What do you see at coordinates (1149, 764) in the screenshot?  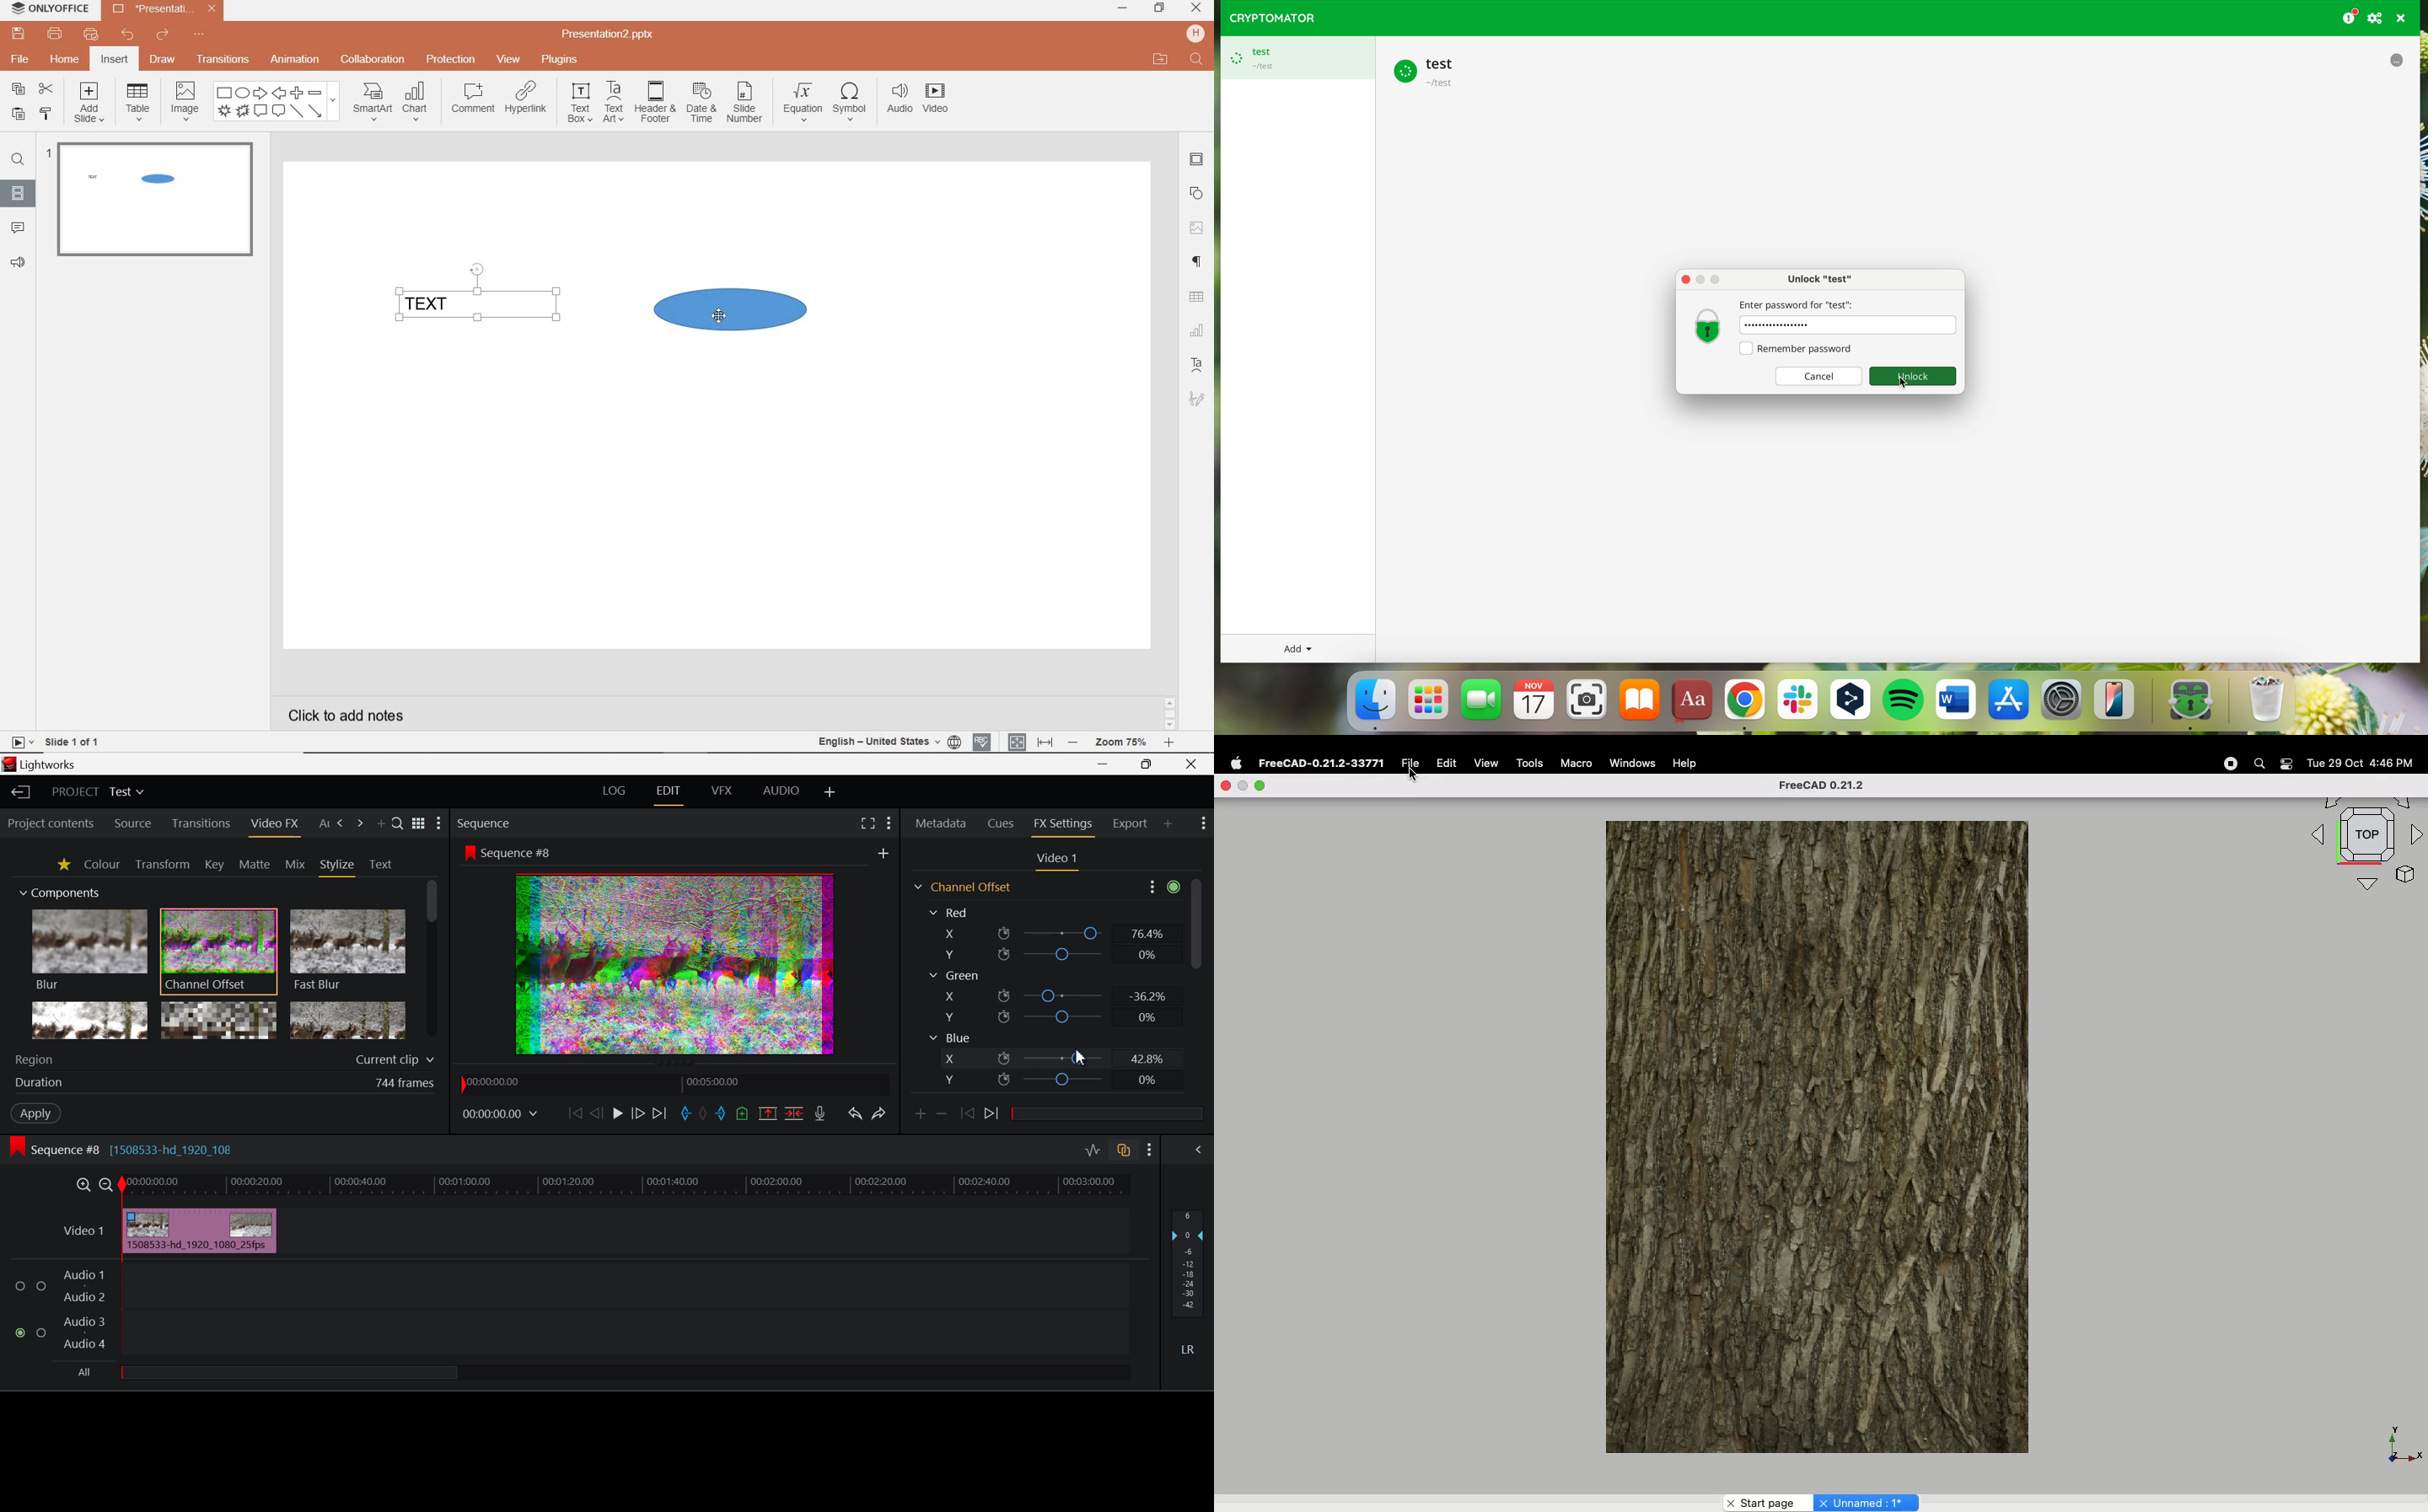 I see `Minimize` at bounding box center [1149, 764].